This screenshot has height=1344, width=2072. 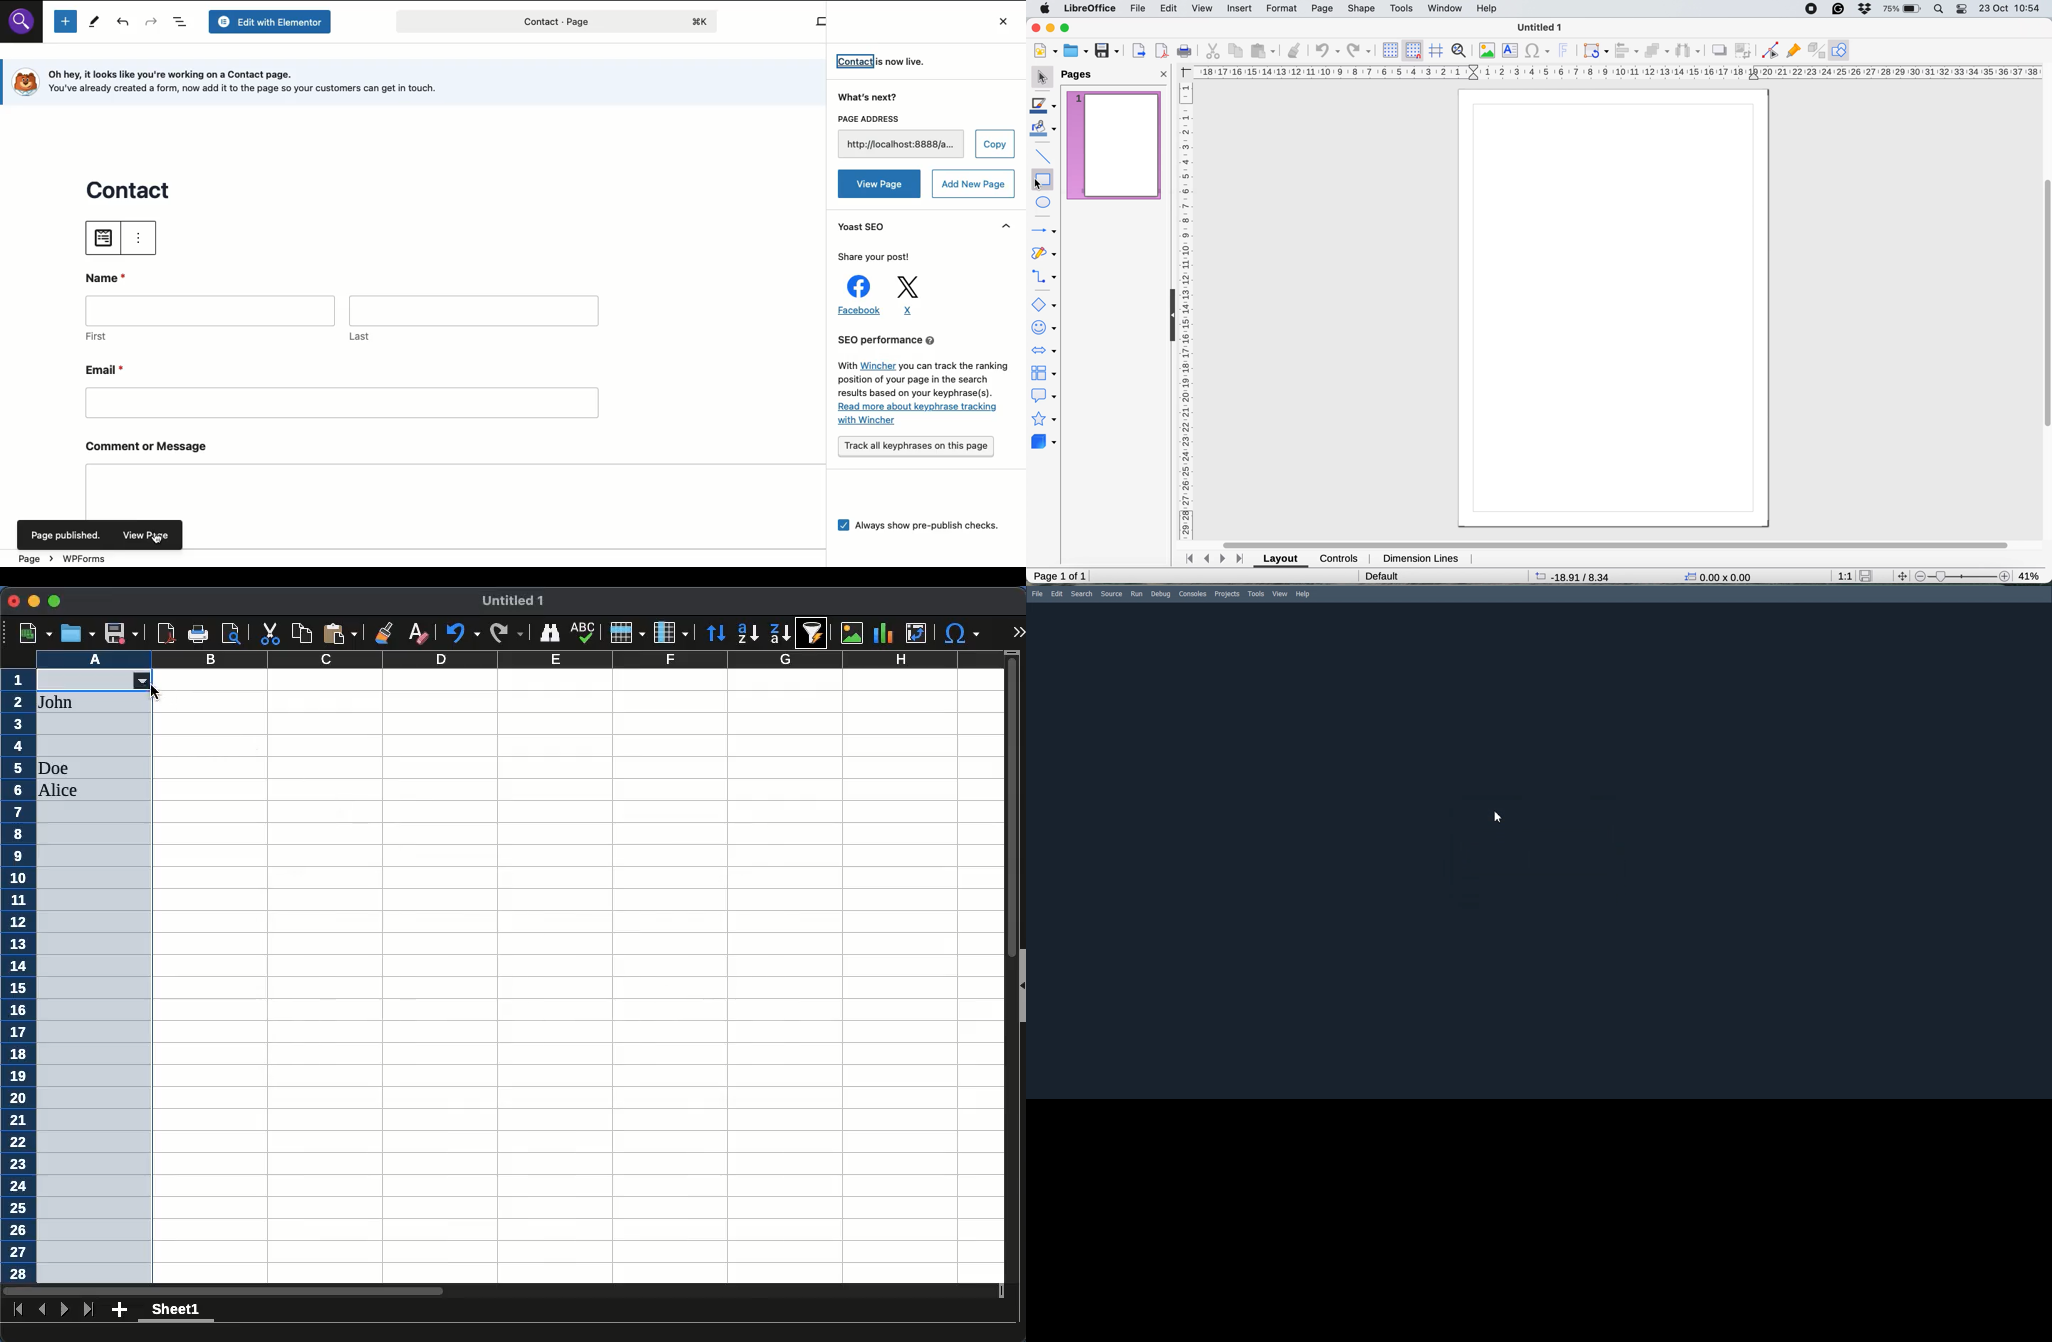 What do you see at coordinates (1264, 52) in the screenshot?
I see `paste` at bounding box center [1264, 52].